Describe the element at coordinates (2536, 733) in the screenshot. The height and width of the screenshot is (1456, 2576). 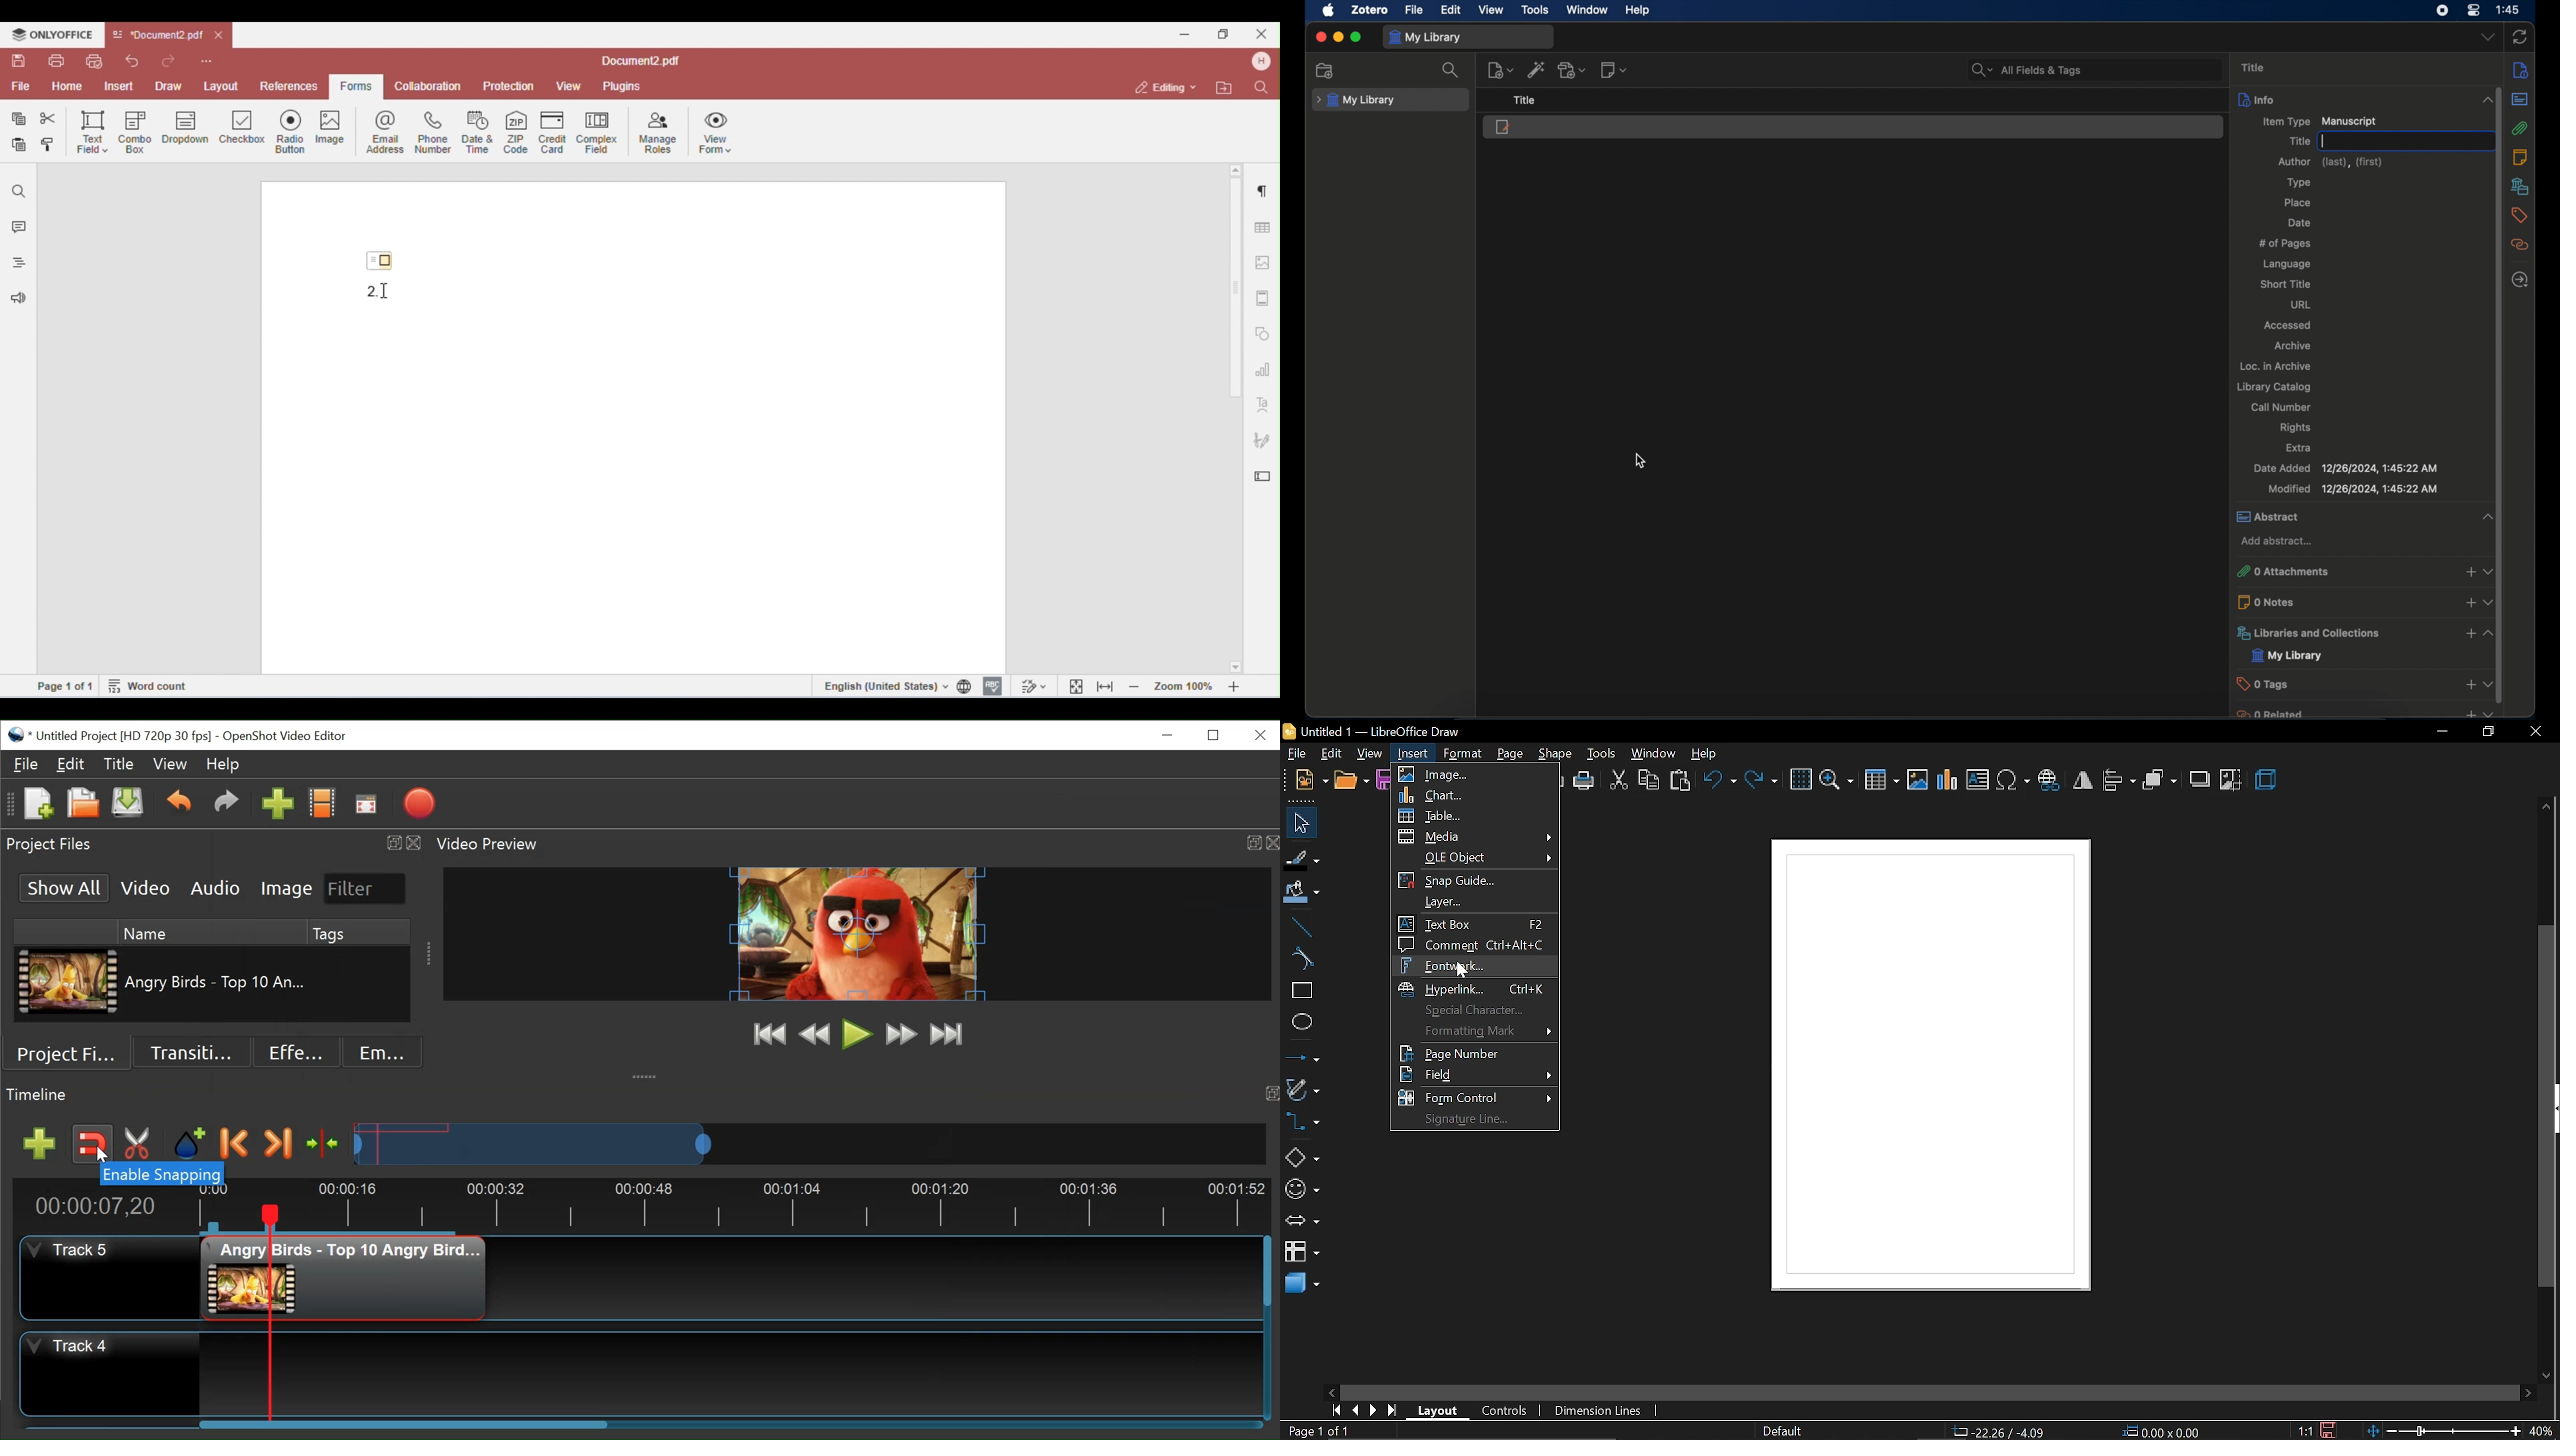
I see `close` at that location.